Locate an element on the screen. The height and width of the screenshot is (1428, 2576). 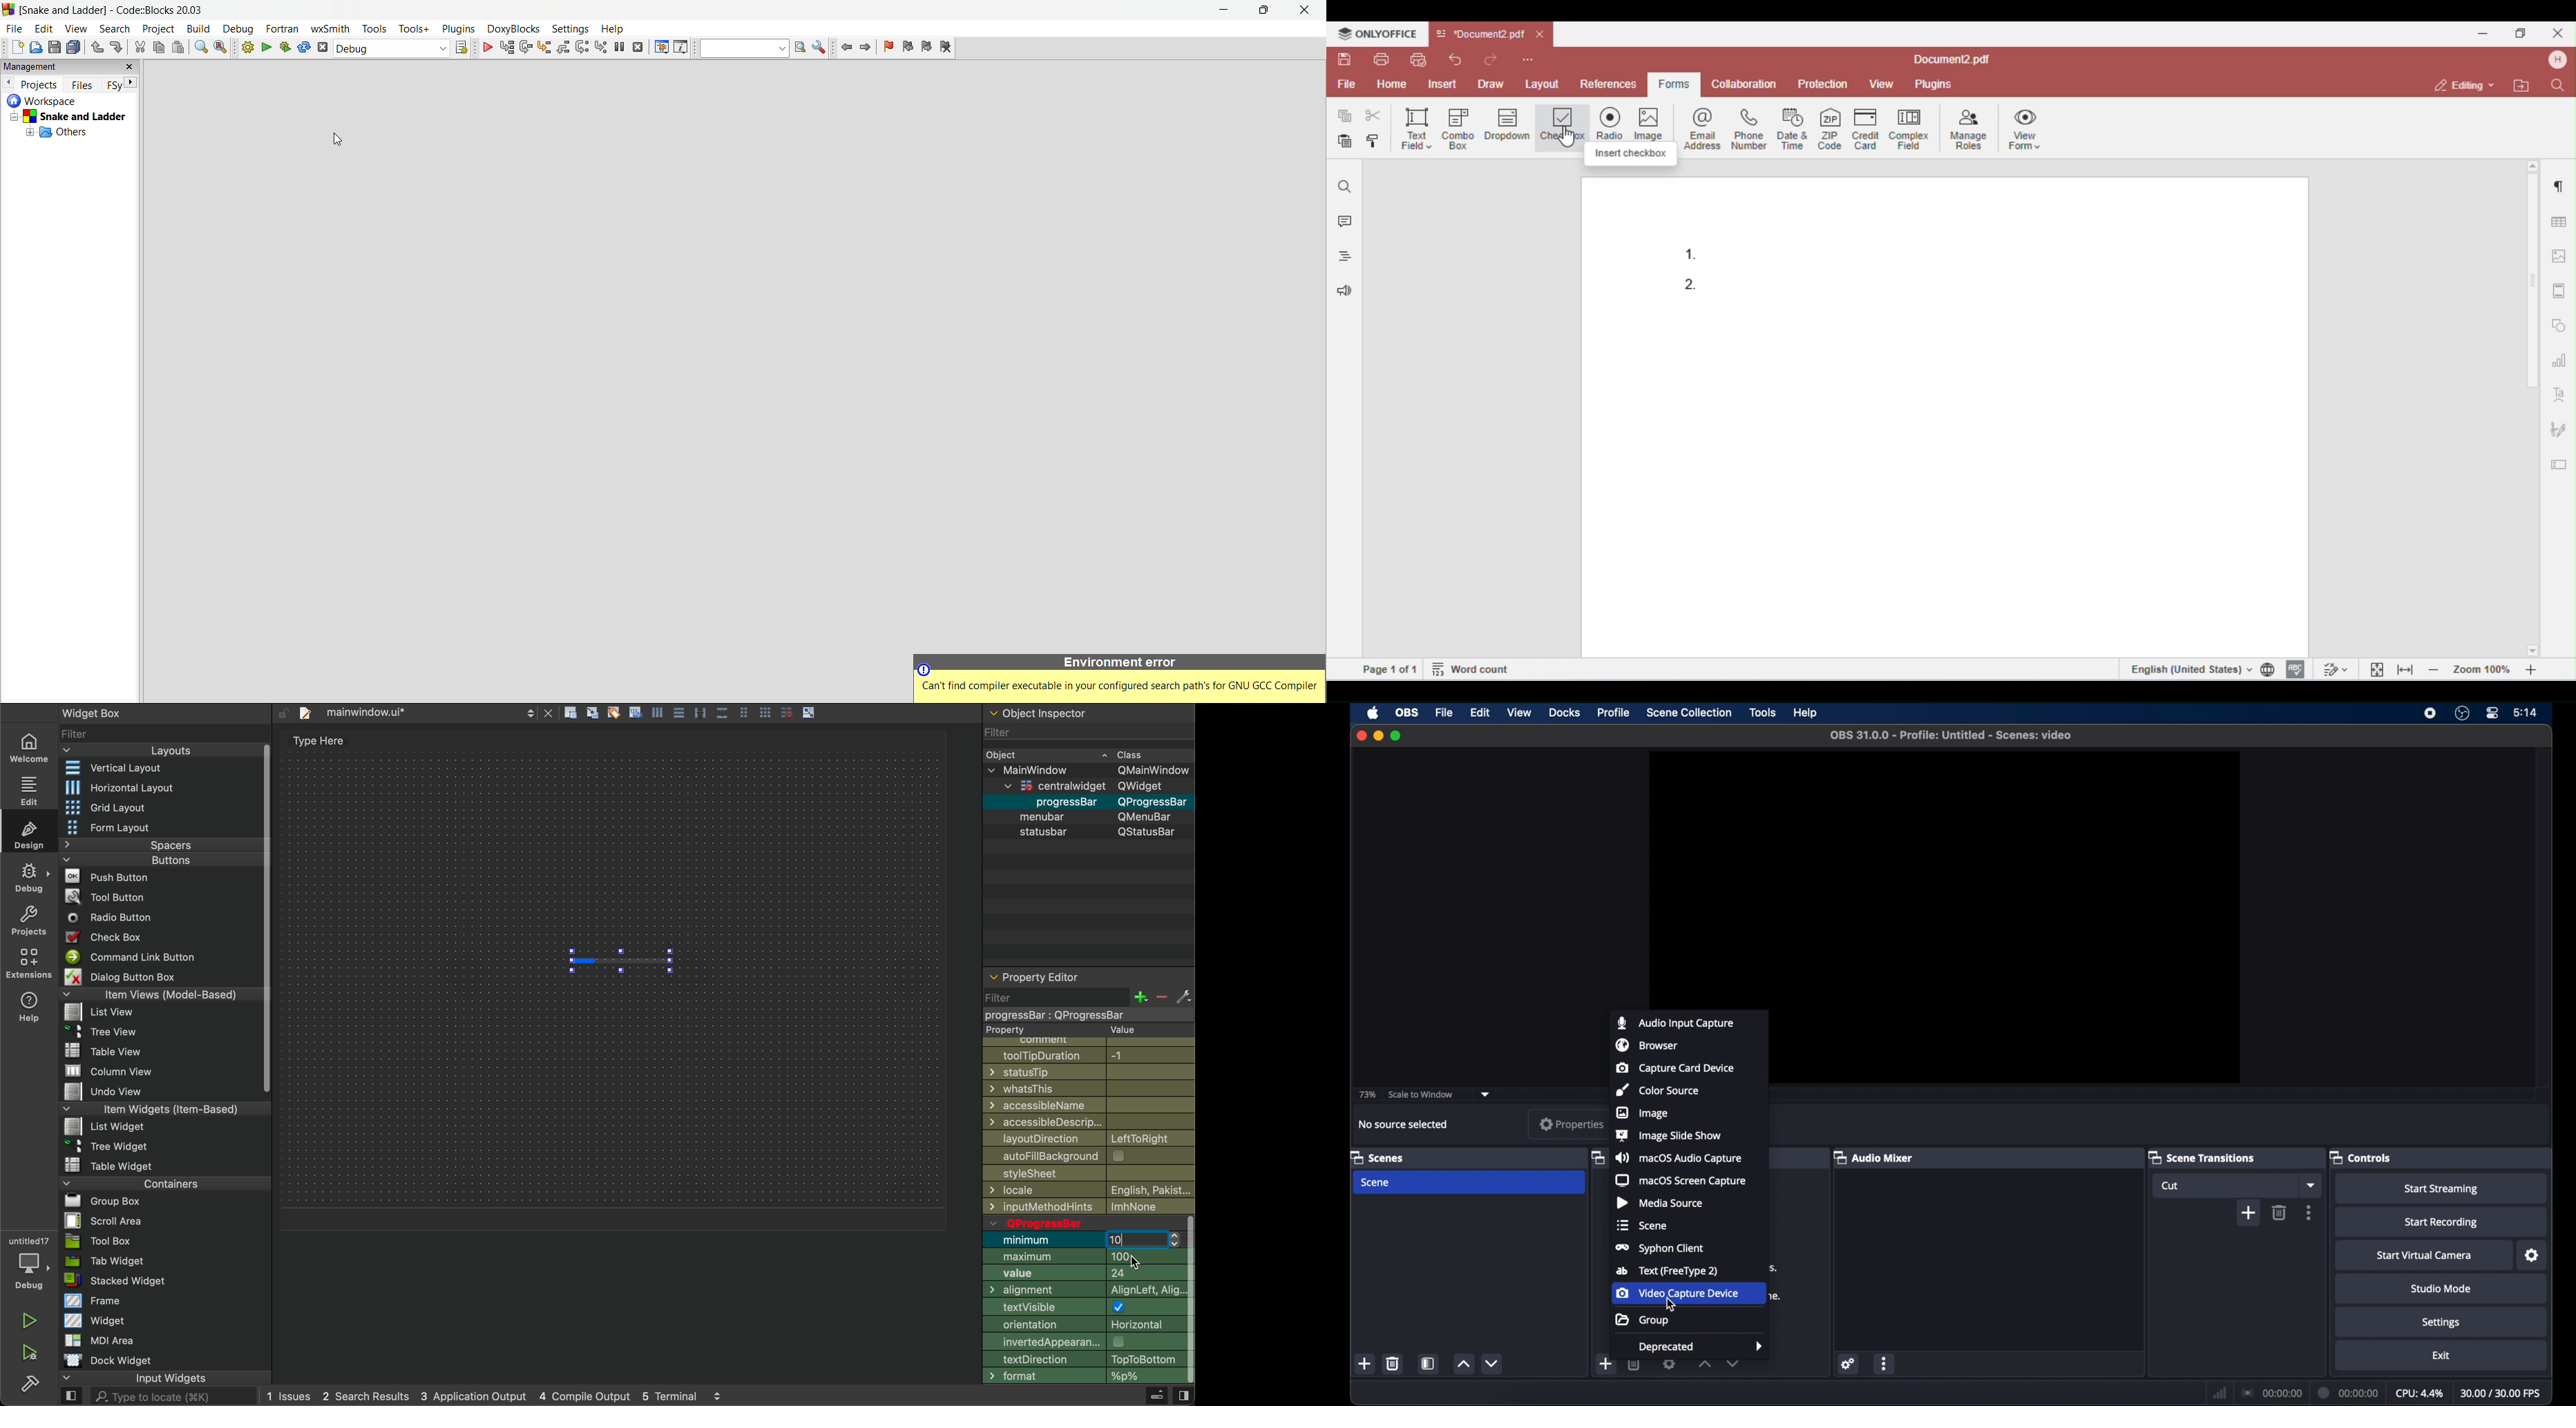
File is located at coordinates (101, 1030).